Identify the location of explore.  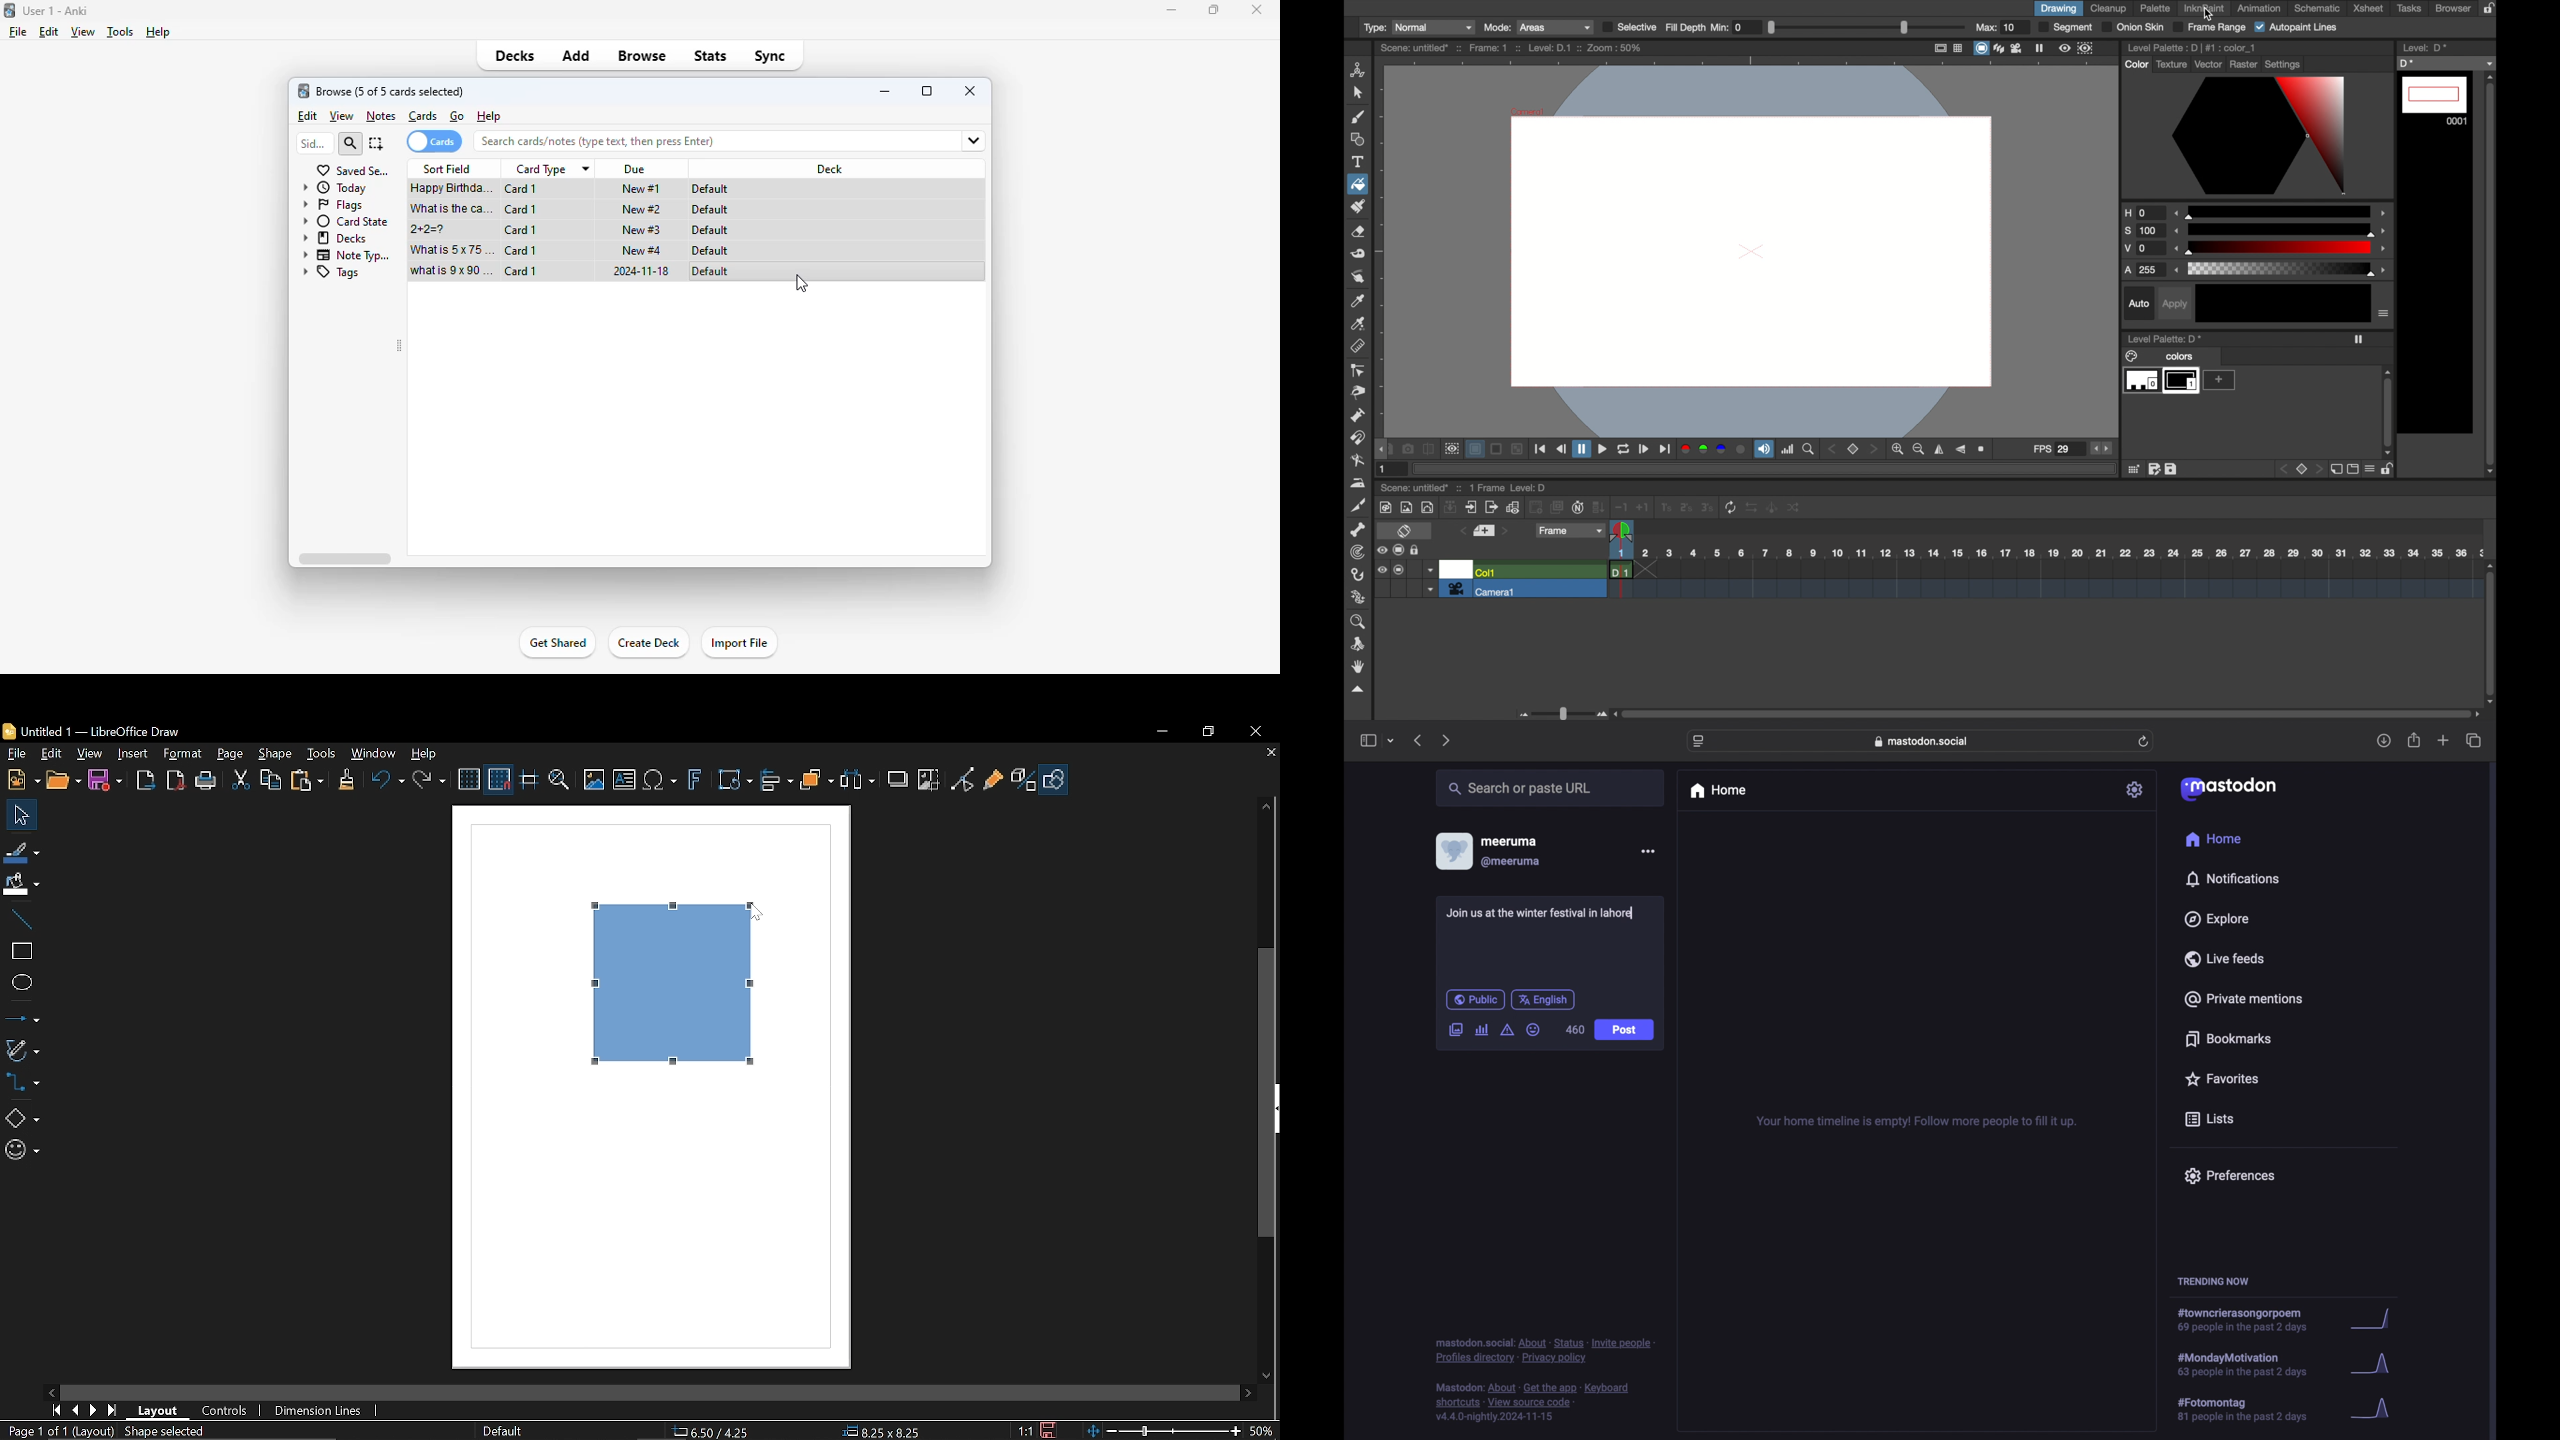
(2215, 919).